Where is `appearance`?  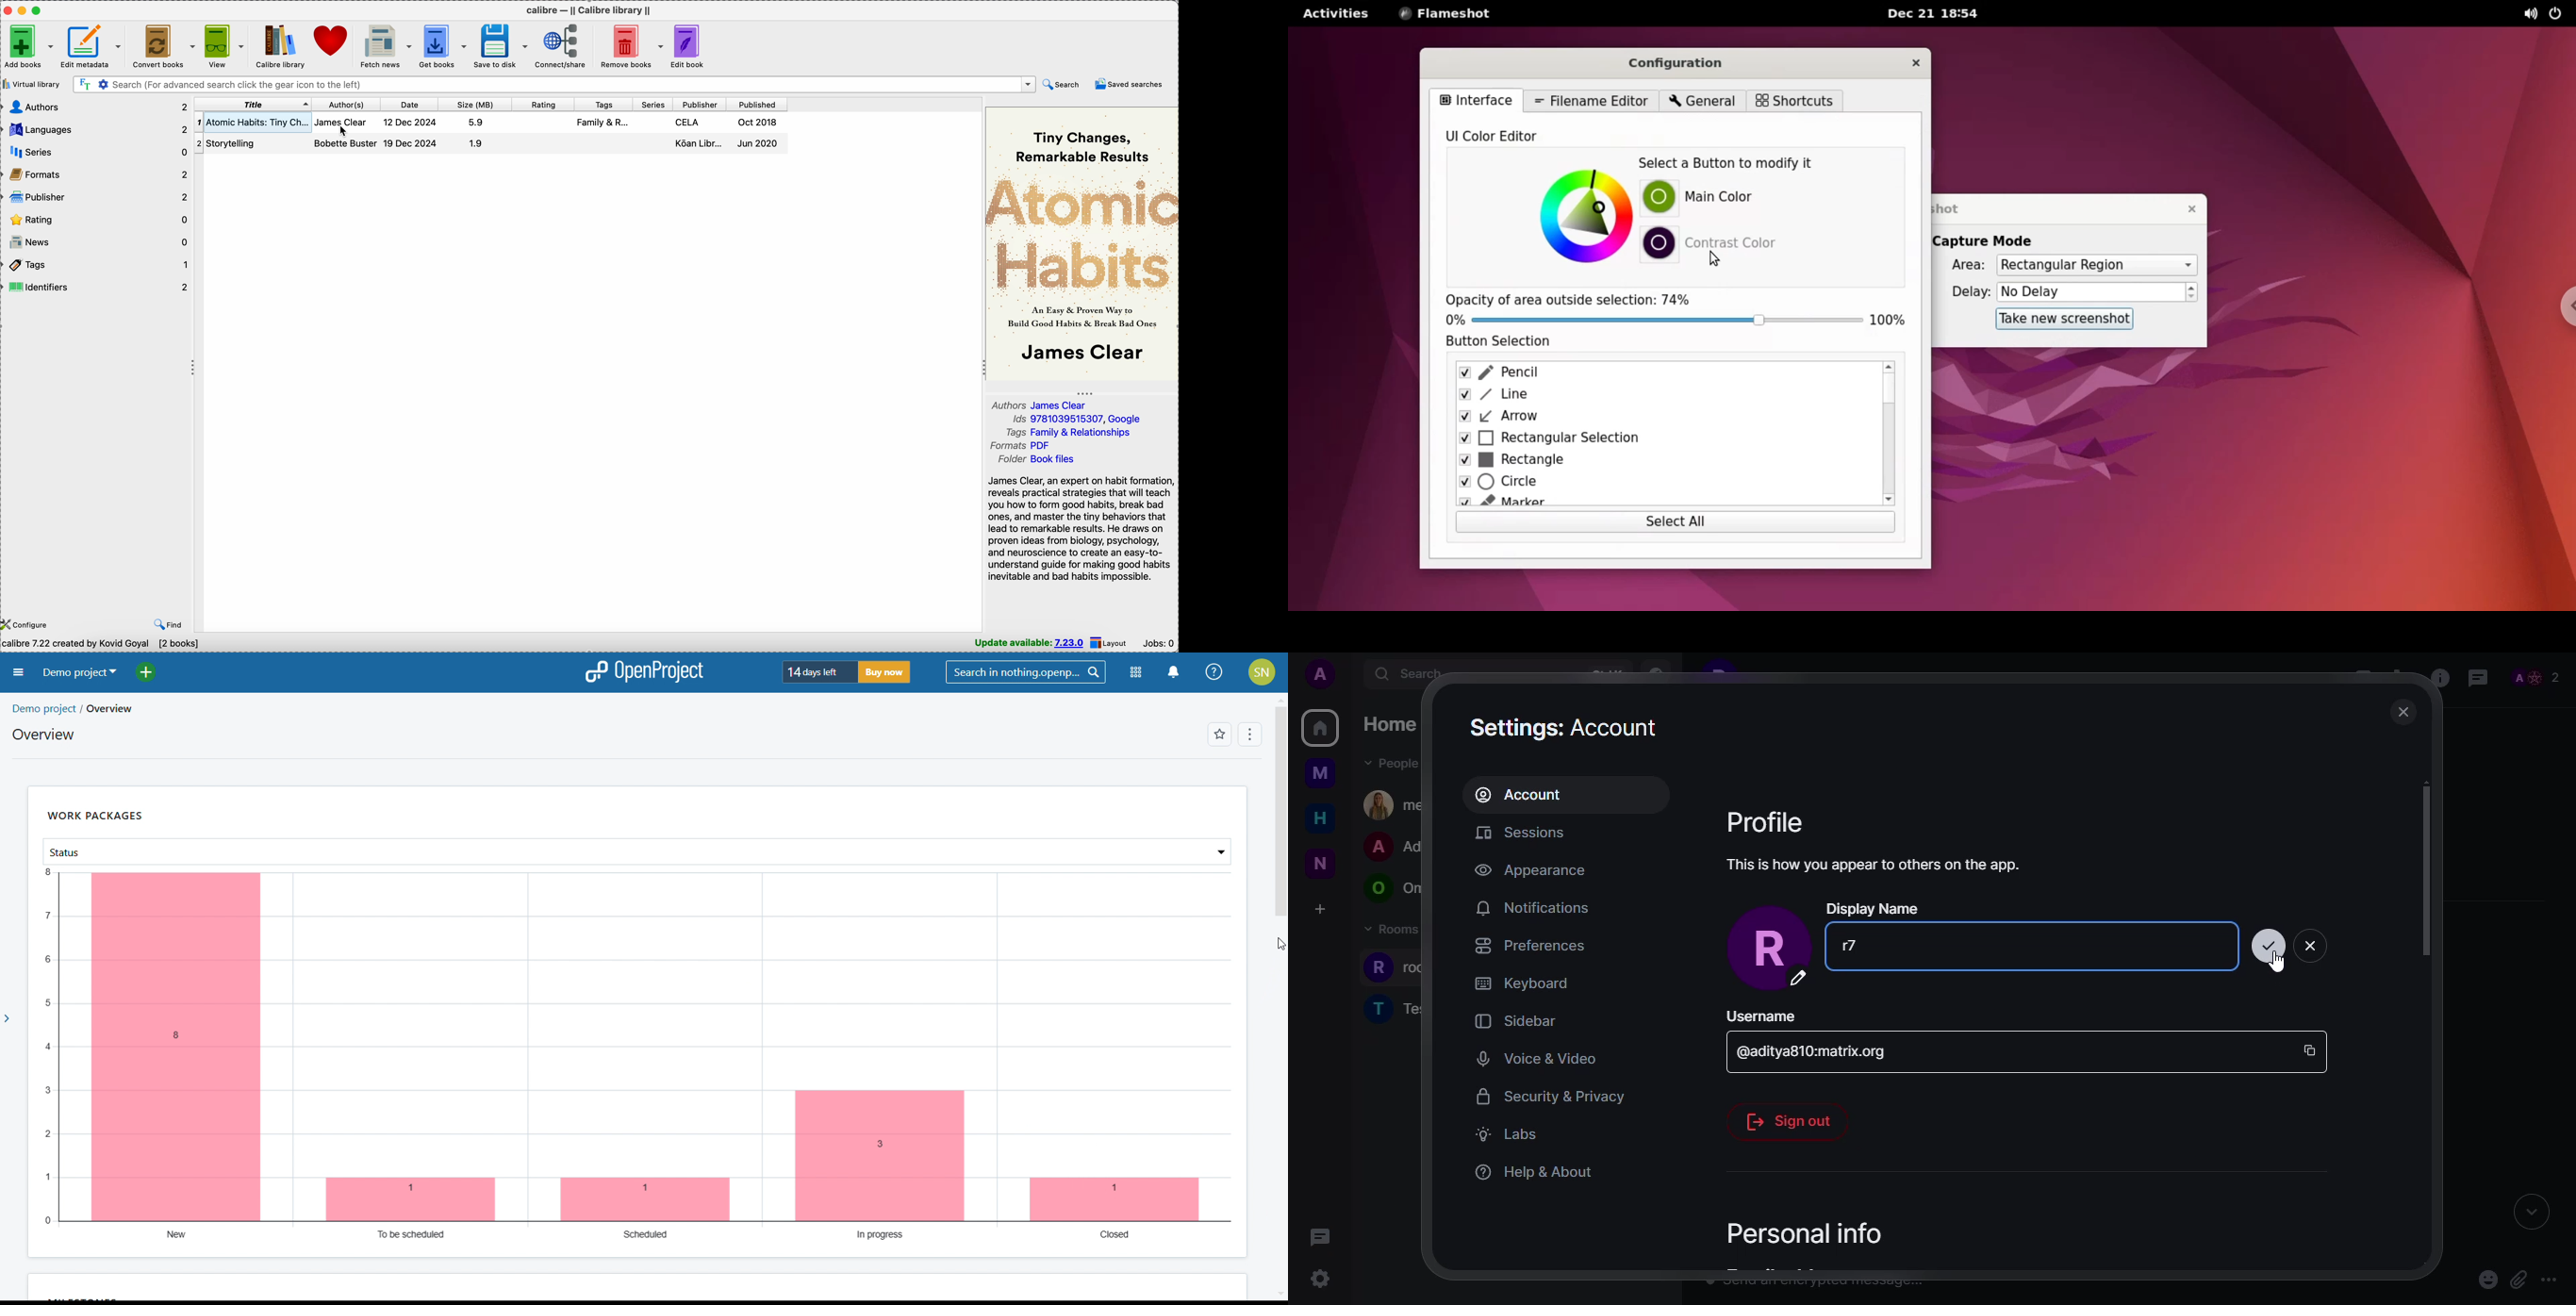 appearance is located at coordinates (1531, 870).